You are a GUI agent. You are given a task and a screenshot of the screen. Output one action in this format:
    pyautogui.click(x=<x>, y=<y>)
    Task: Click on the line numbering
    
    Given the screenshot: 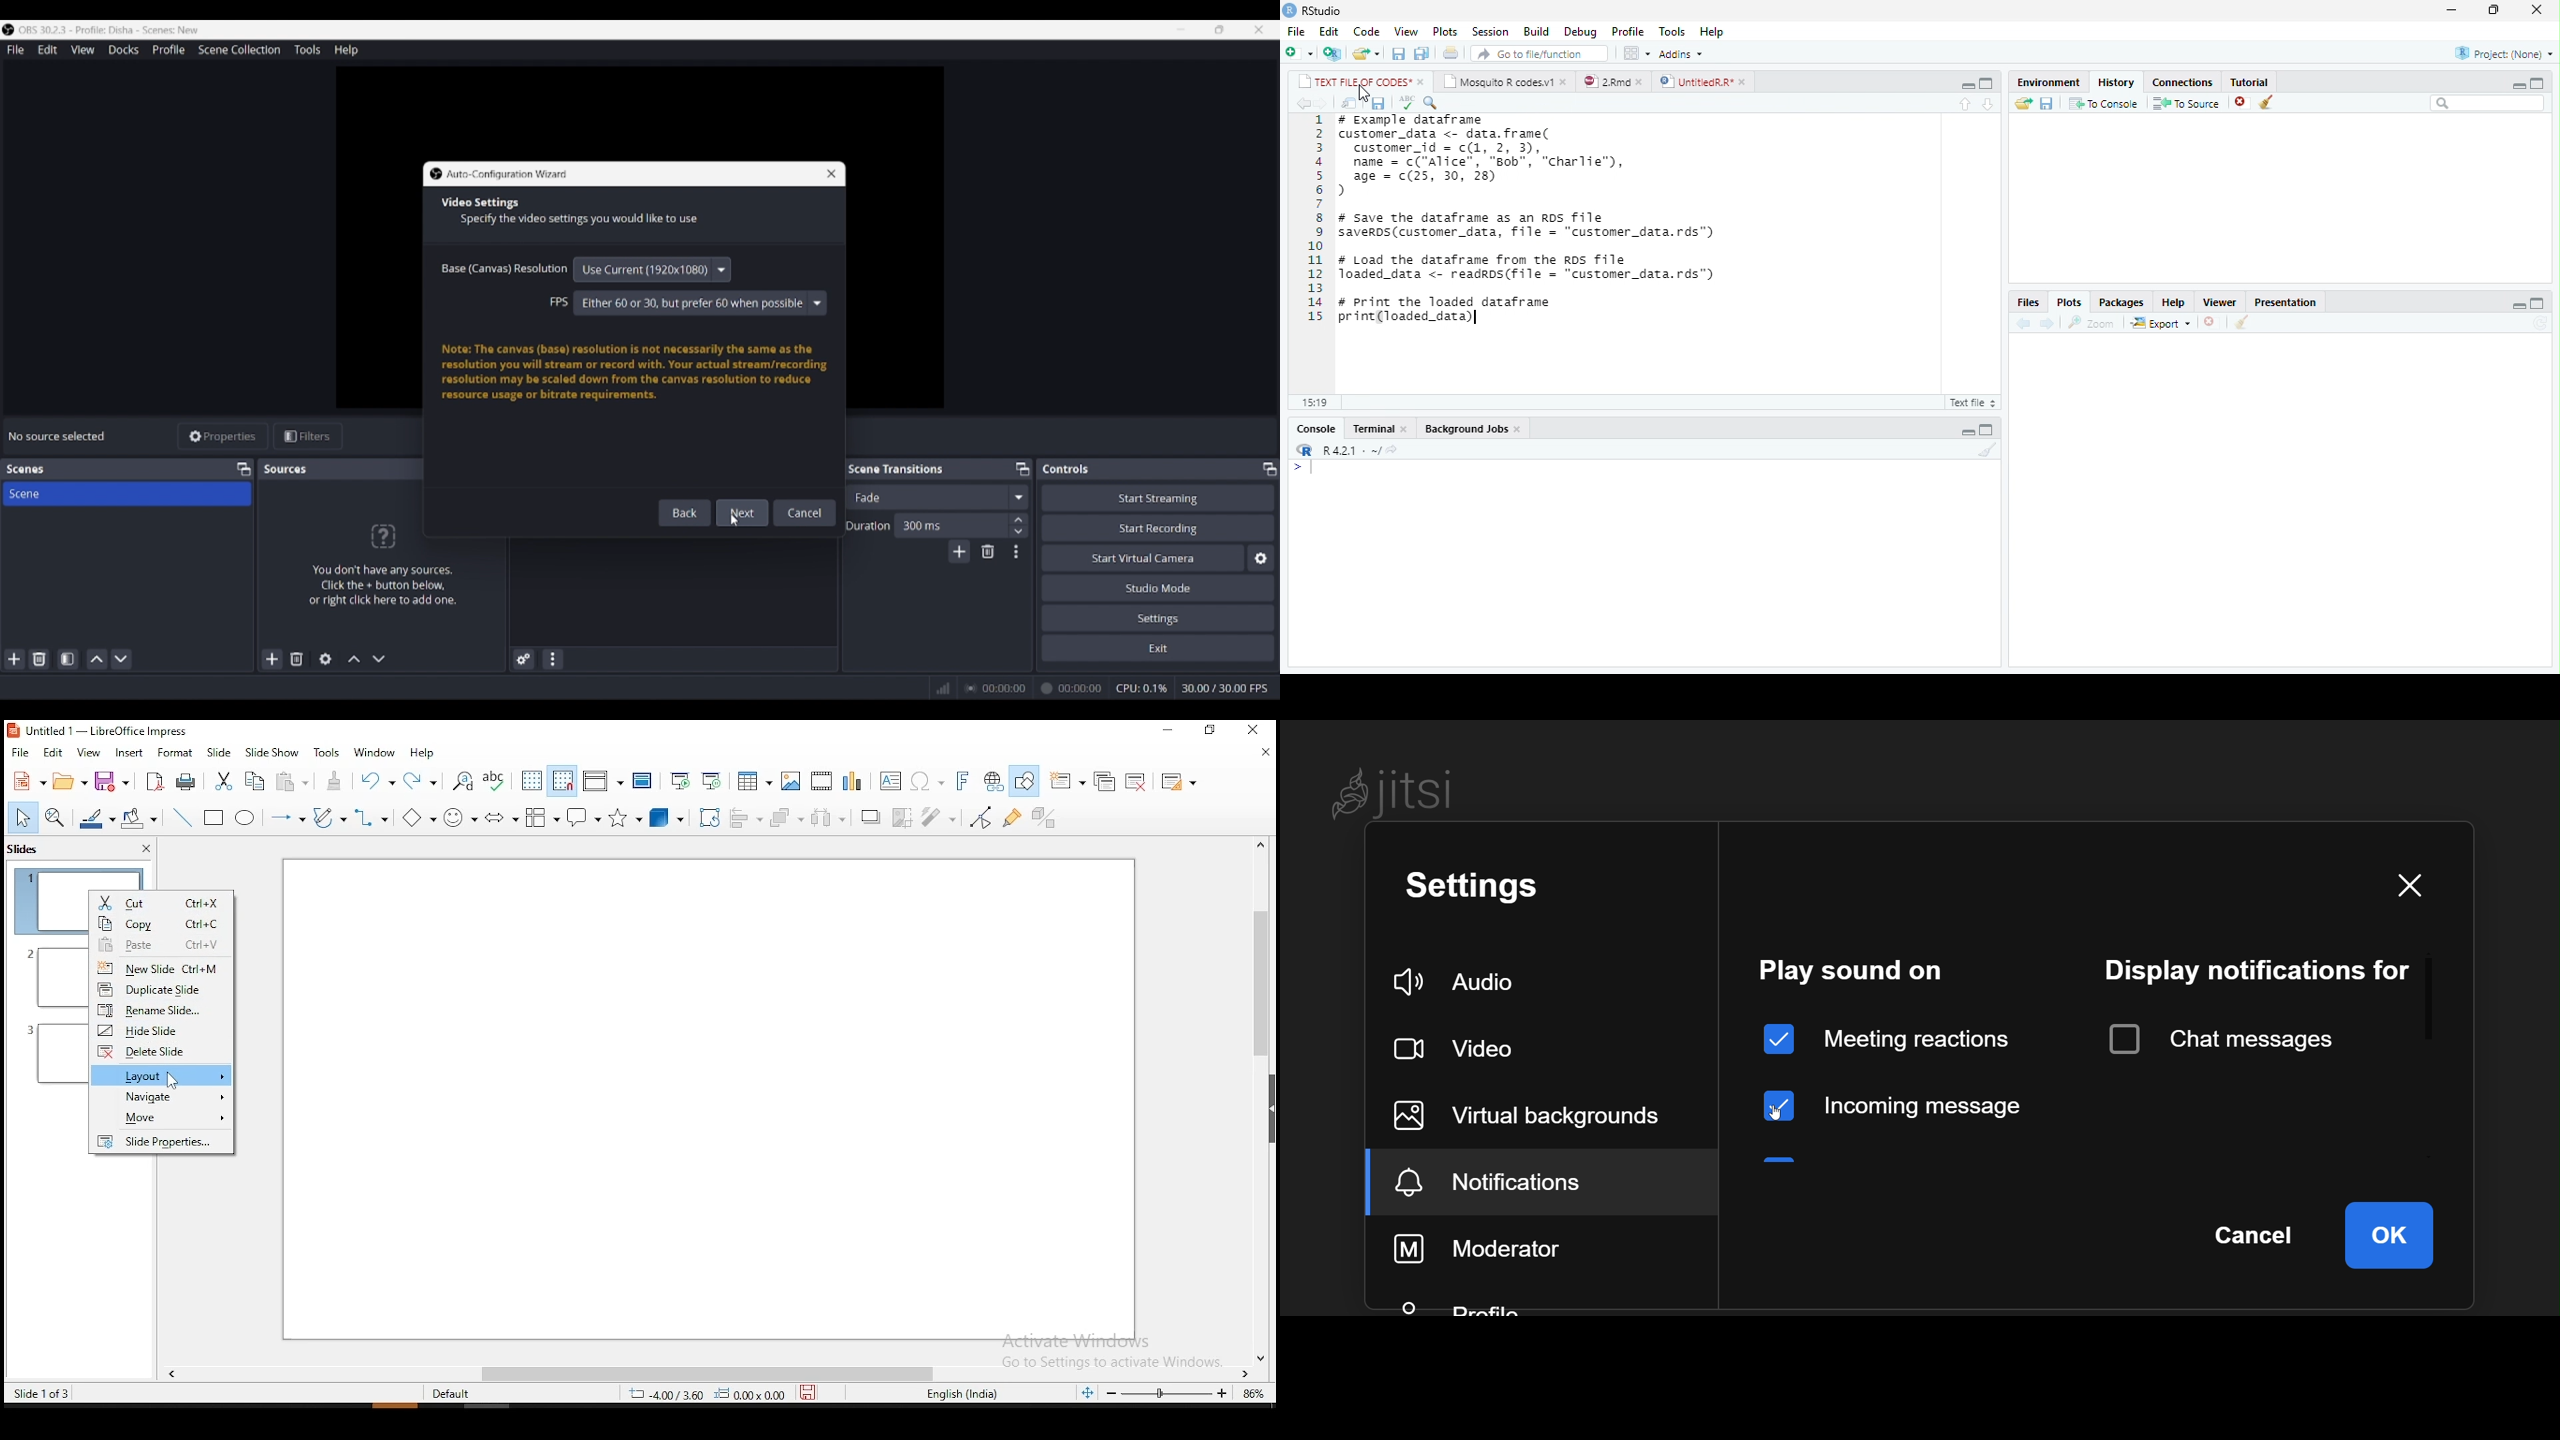 What is the action you would take?
    pyautogui.click(x=1316, y=217)
    